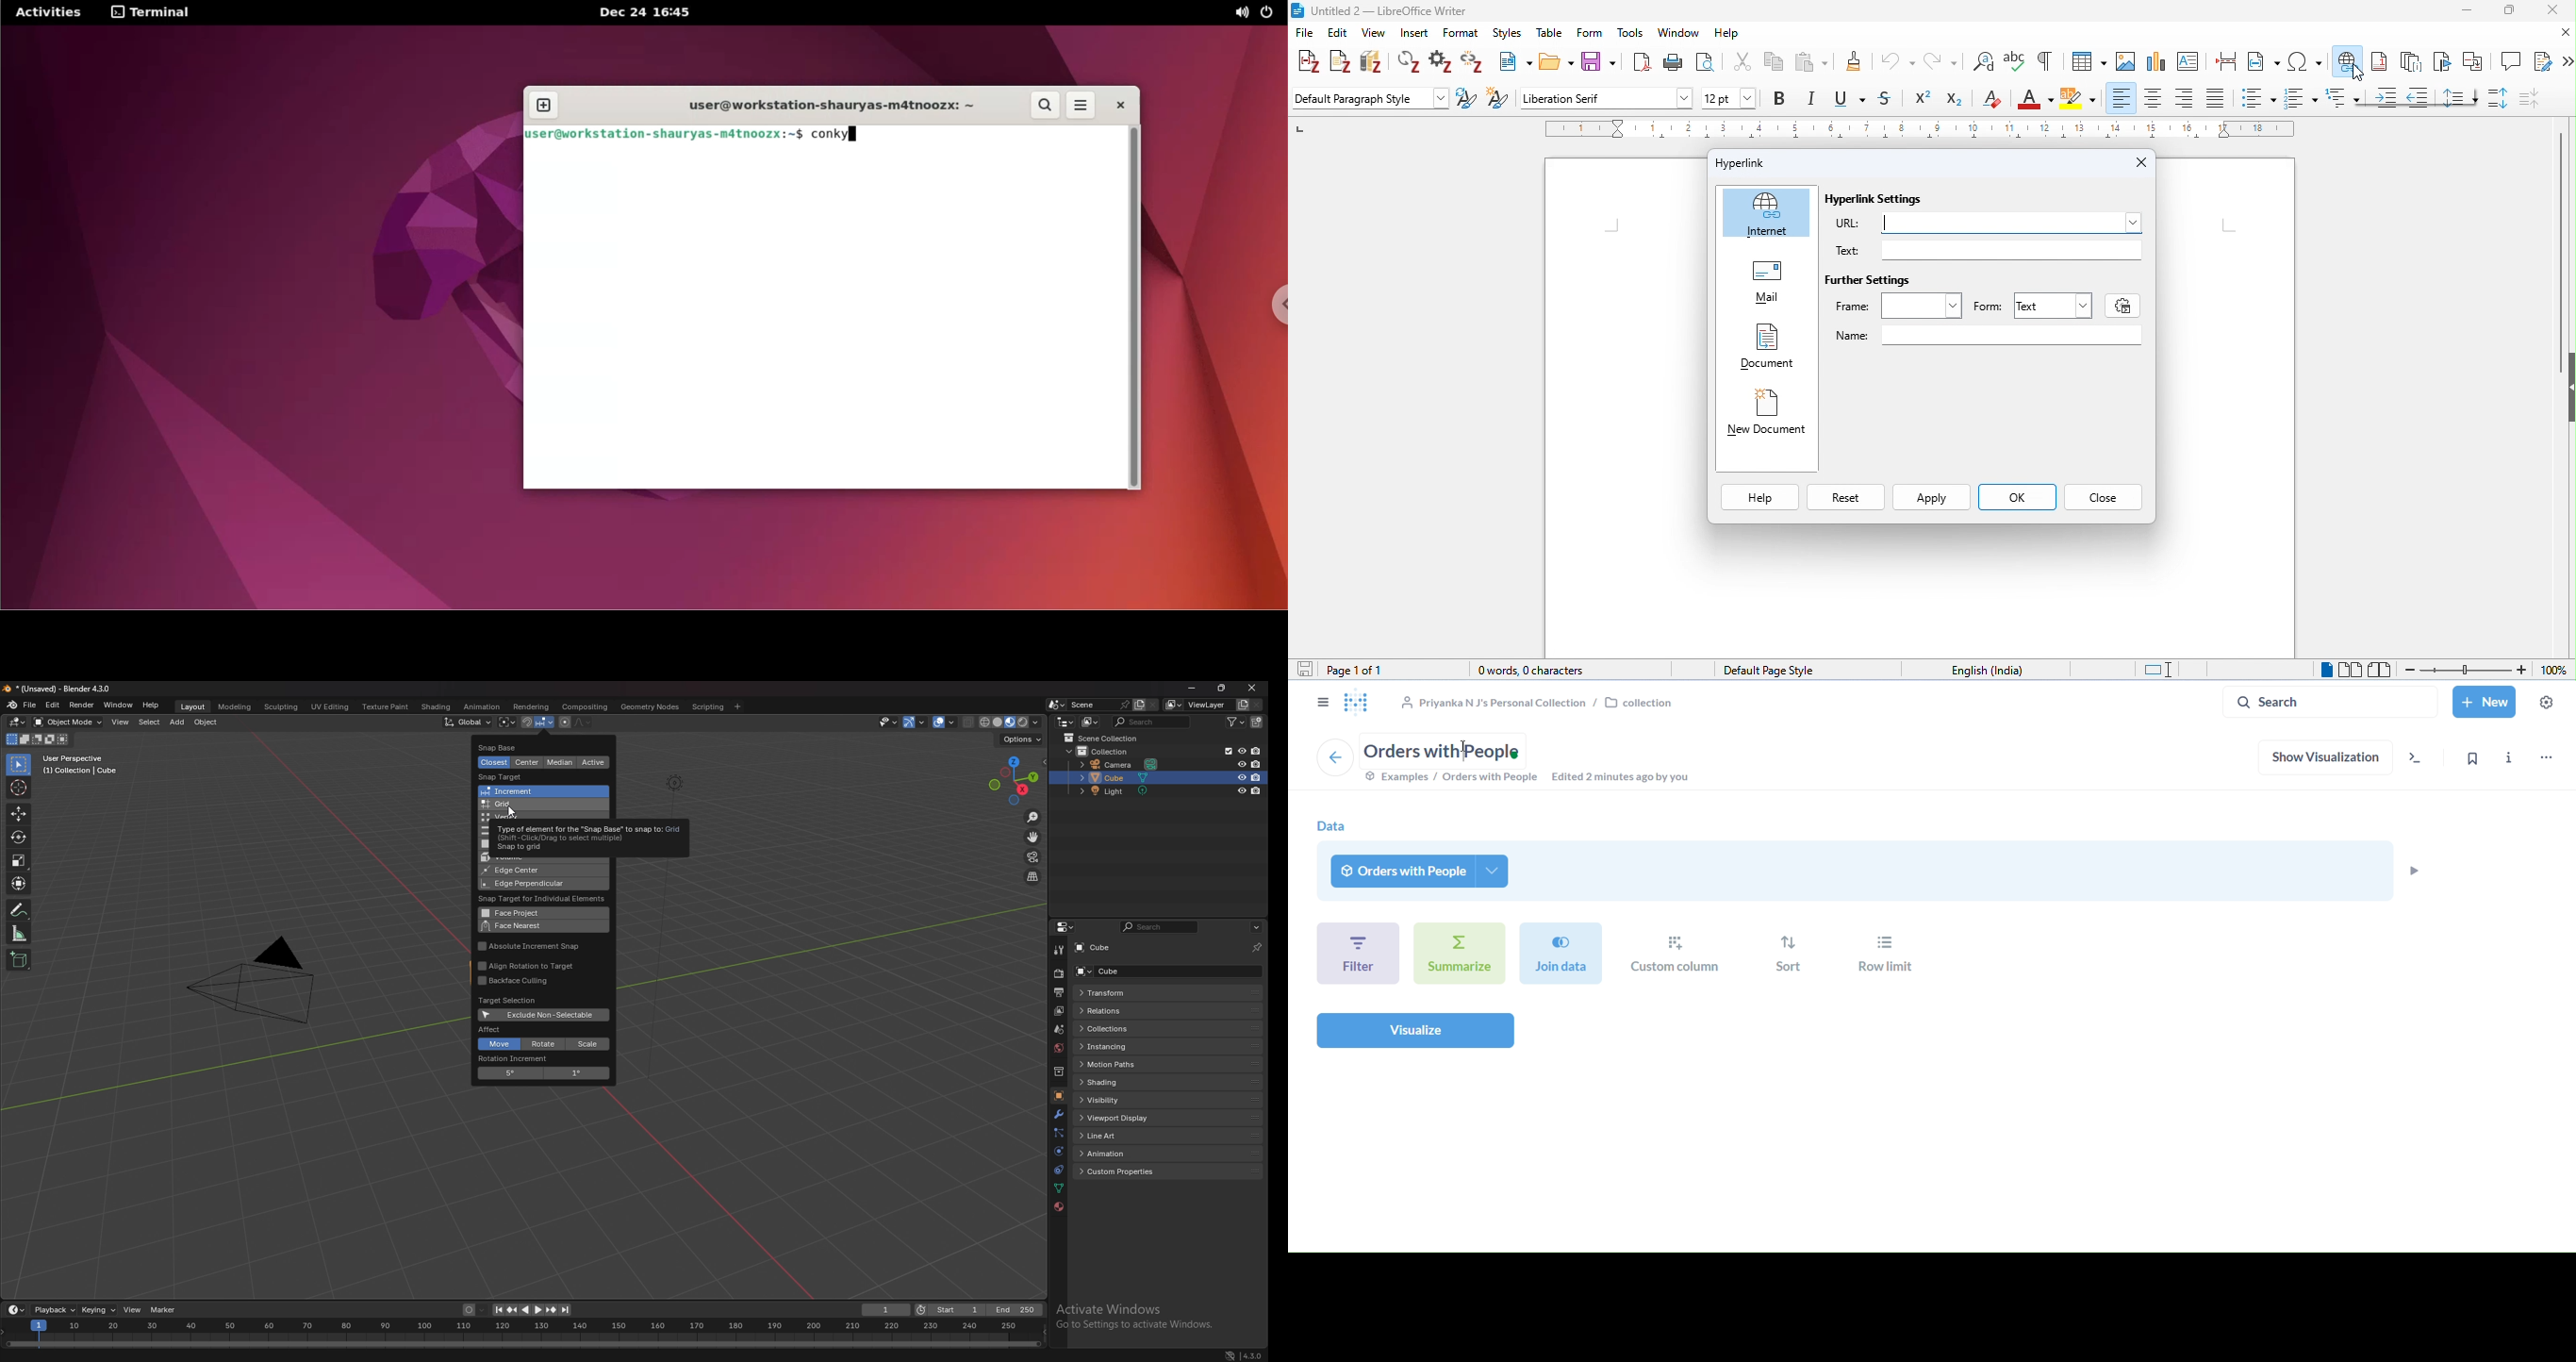 This screenshot has height=1372, width=2576. Describe the element at coordinates (583, 722) in the screenshot. I see `proportional editing fall off` at that location.